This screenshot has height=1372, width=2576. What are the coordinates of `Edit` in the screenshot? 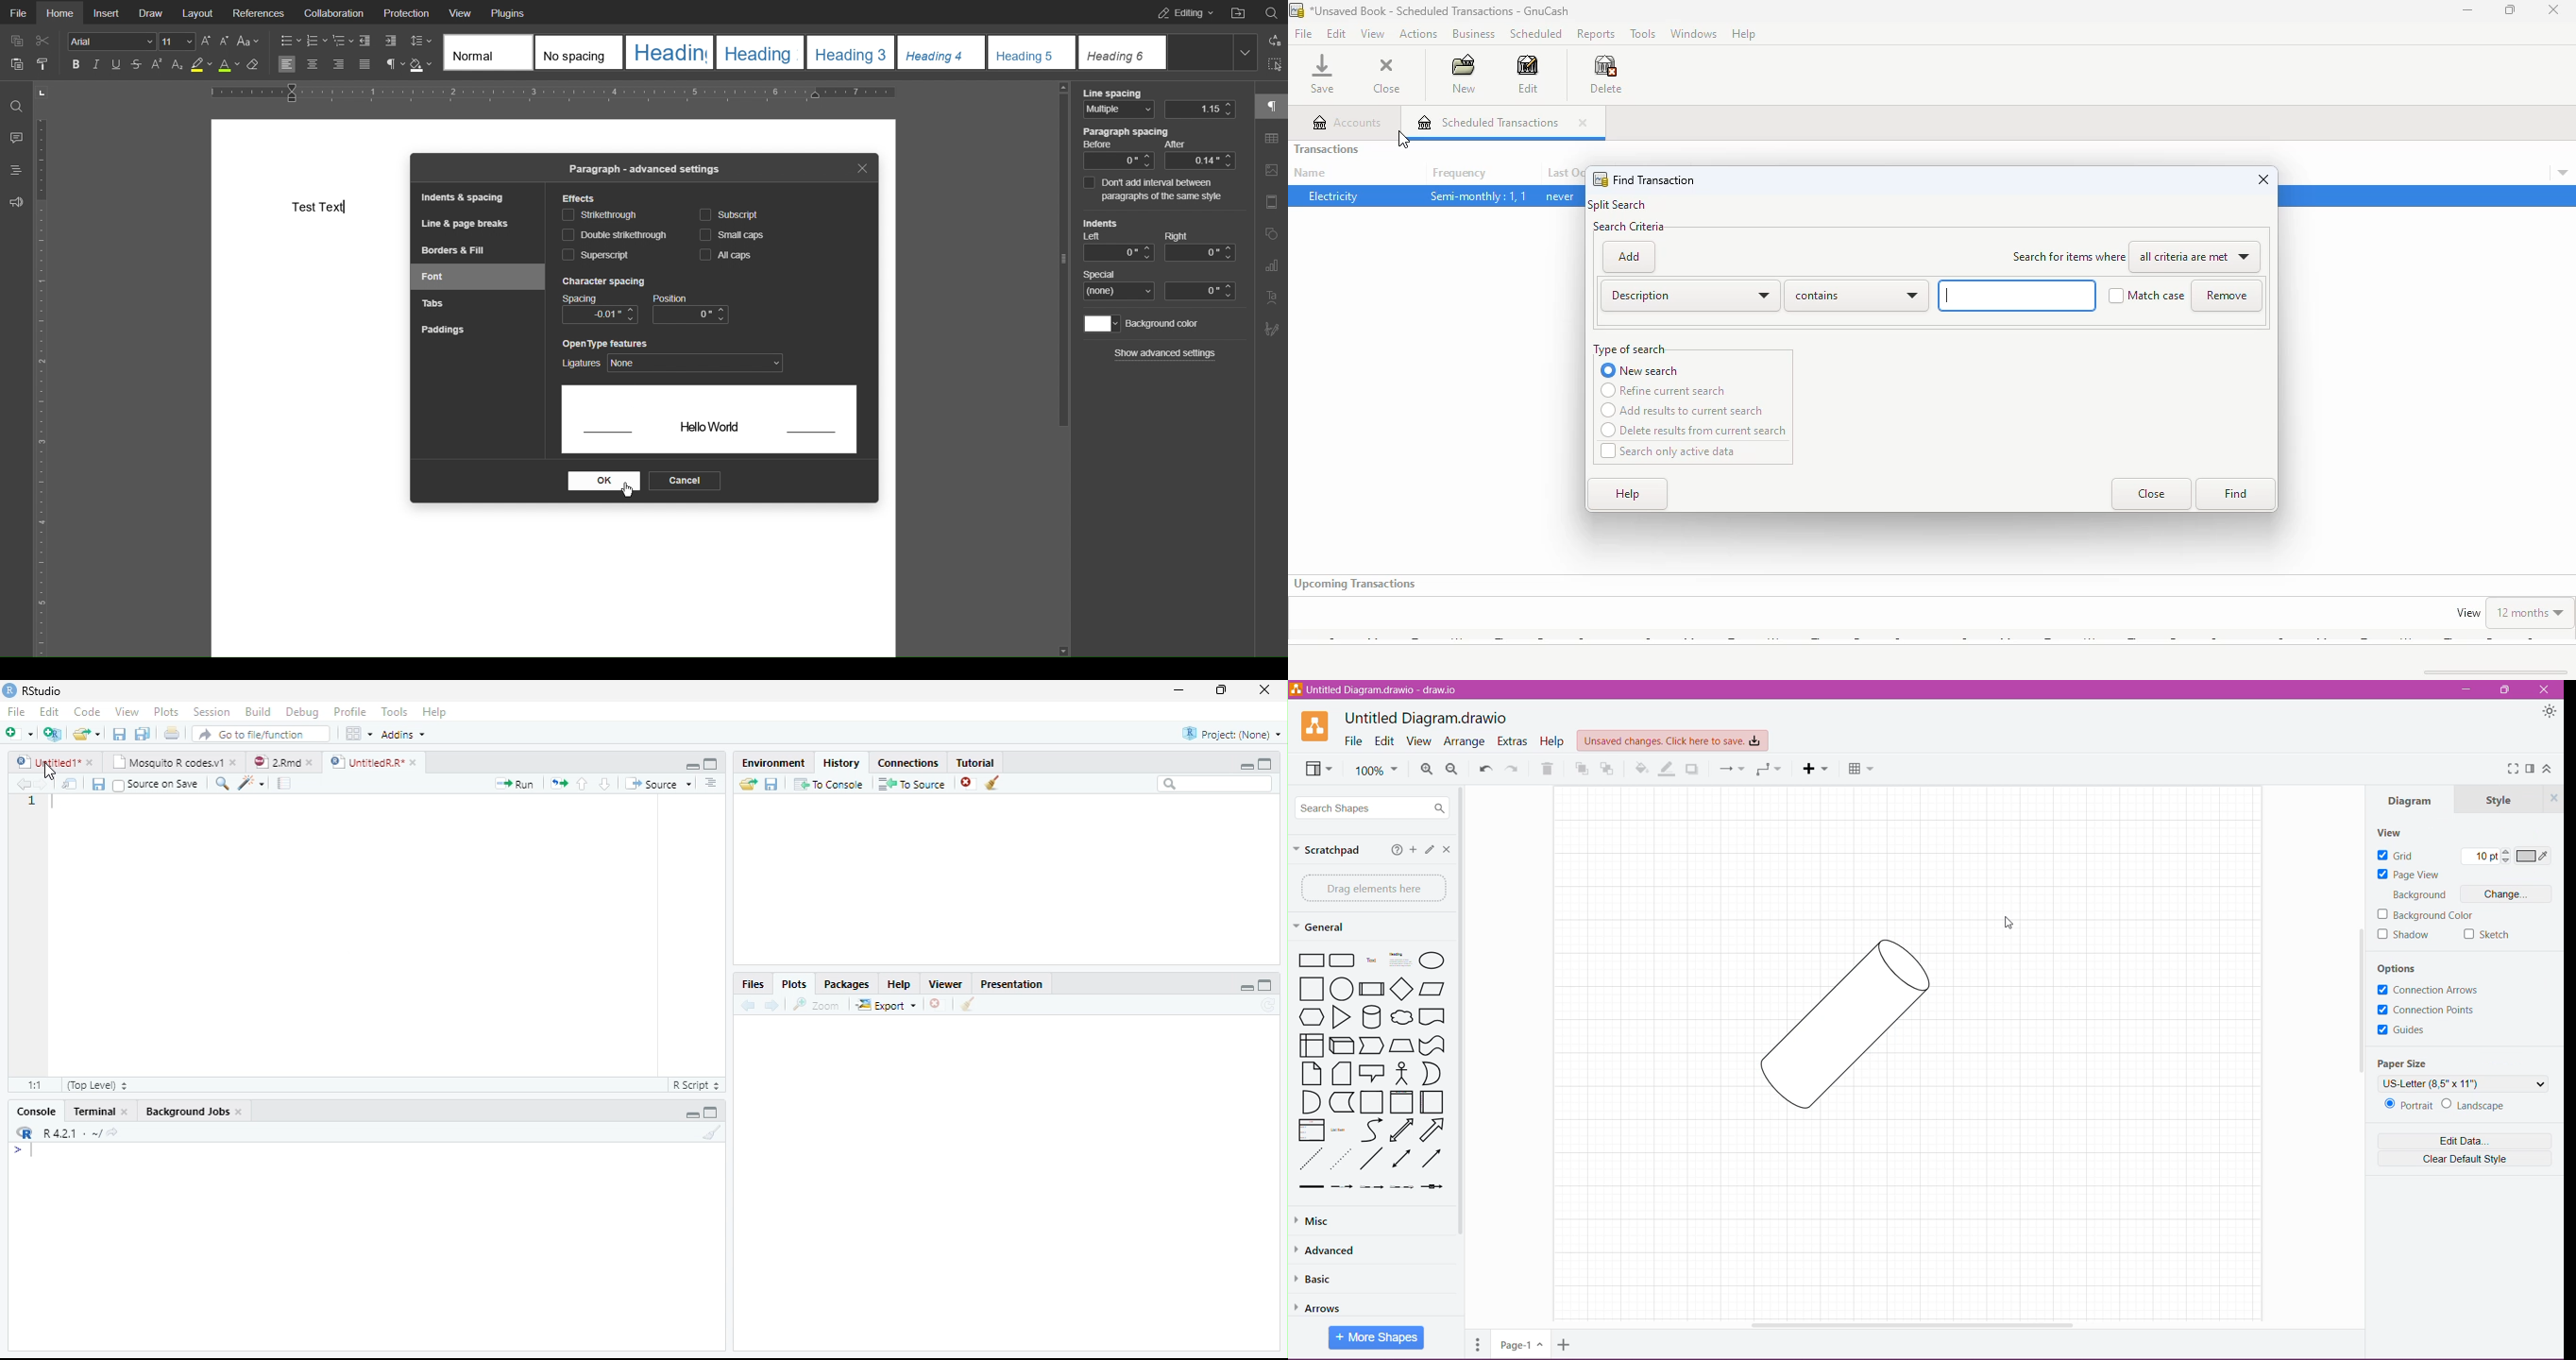 It's located at (49, 712).